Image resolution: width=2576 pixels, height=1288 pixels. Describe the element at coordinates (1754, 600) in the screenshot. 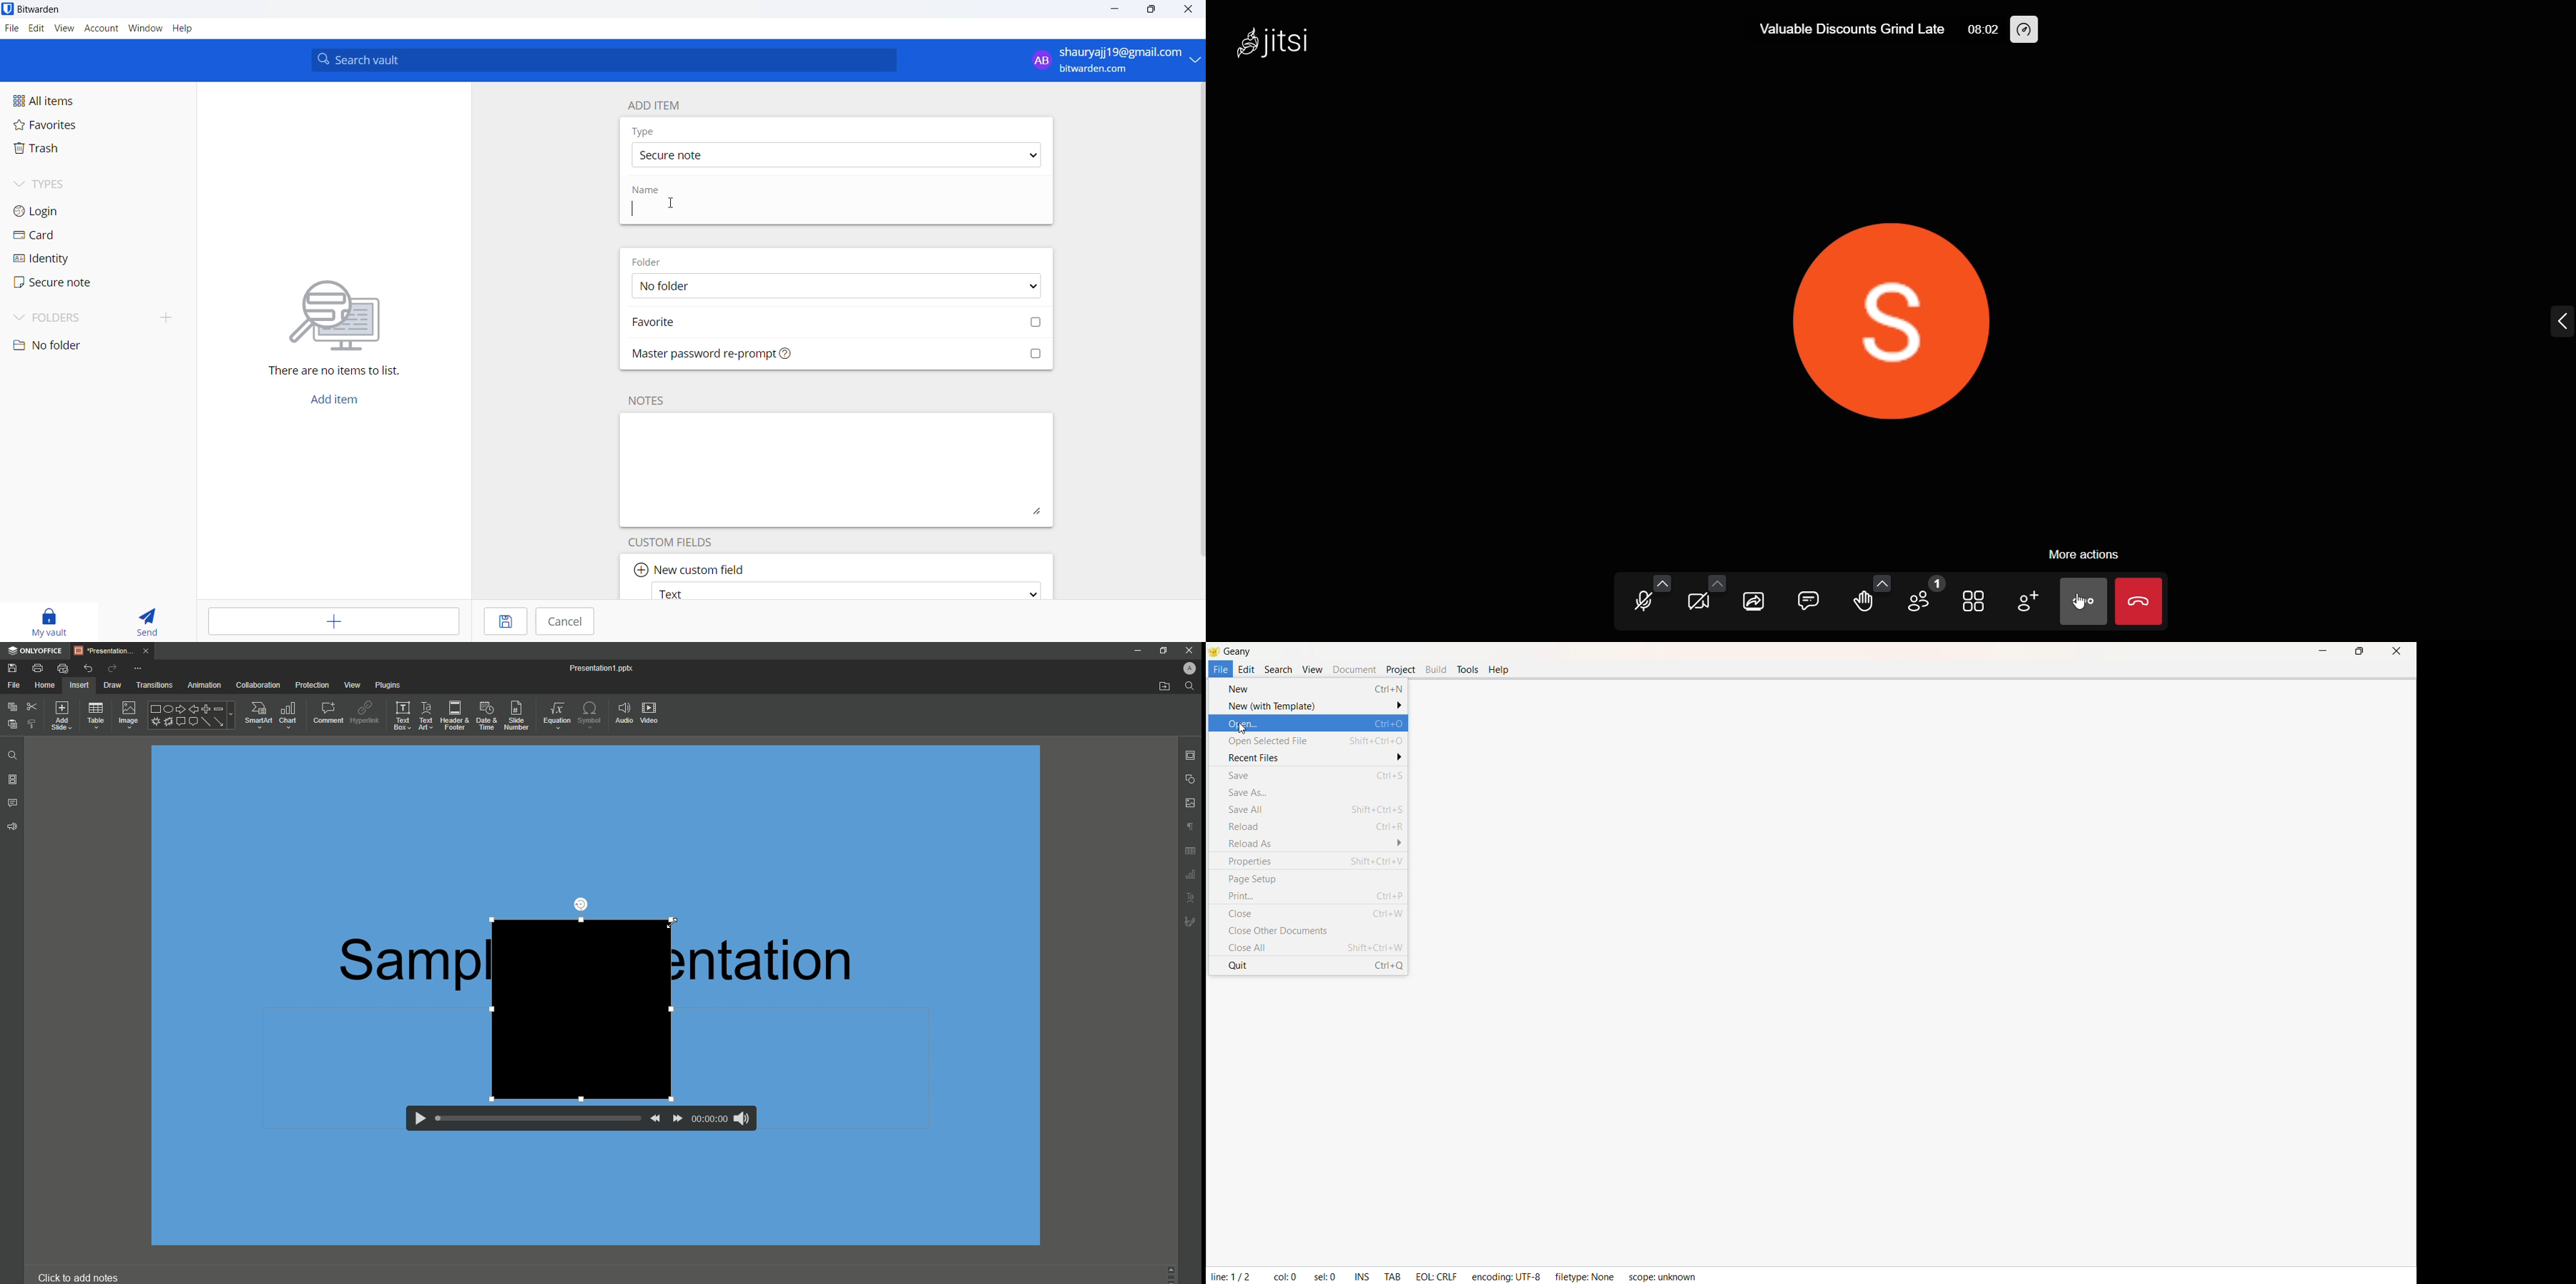

I see `share screen` at that location.